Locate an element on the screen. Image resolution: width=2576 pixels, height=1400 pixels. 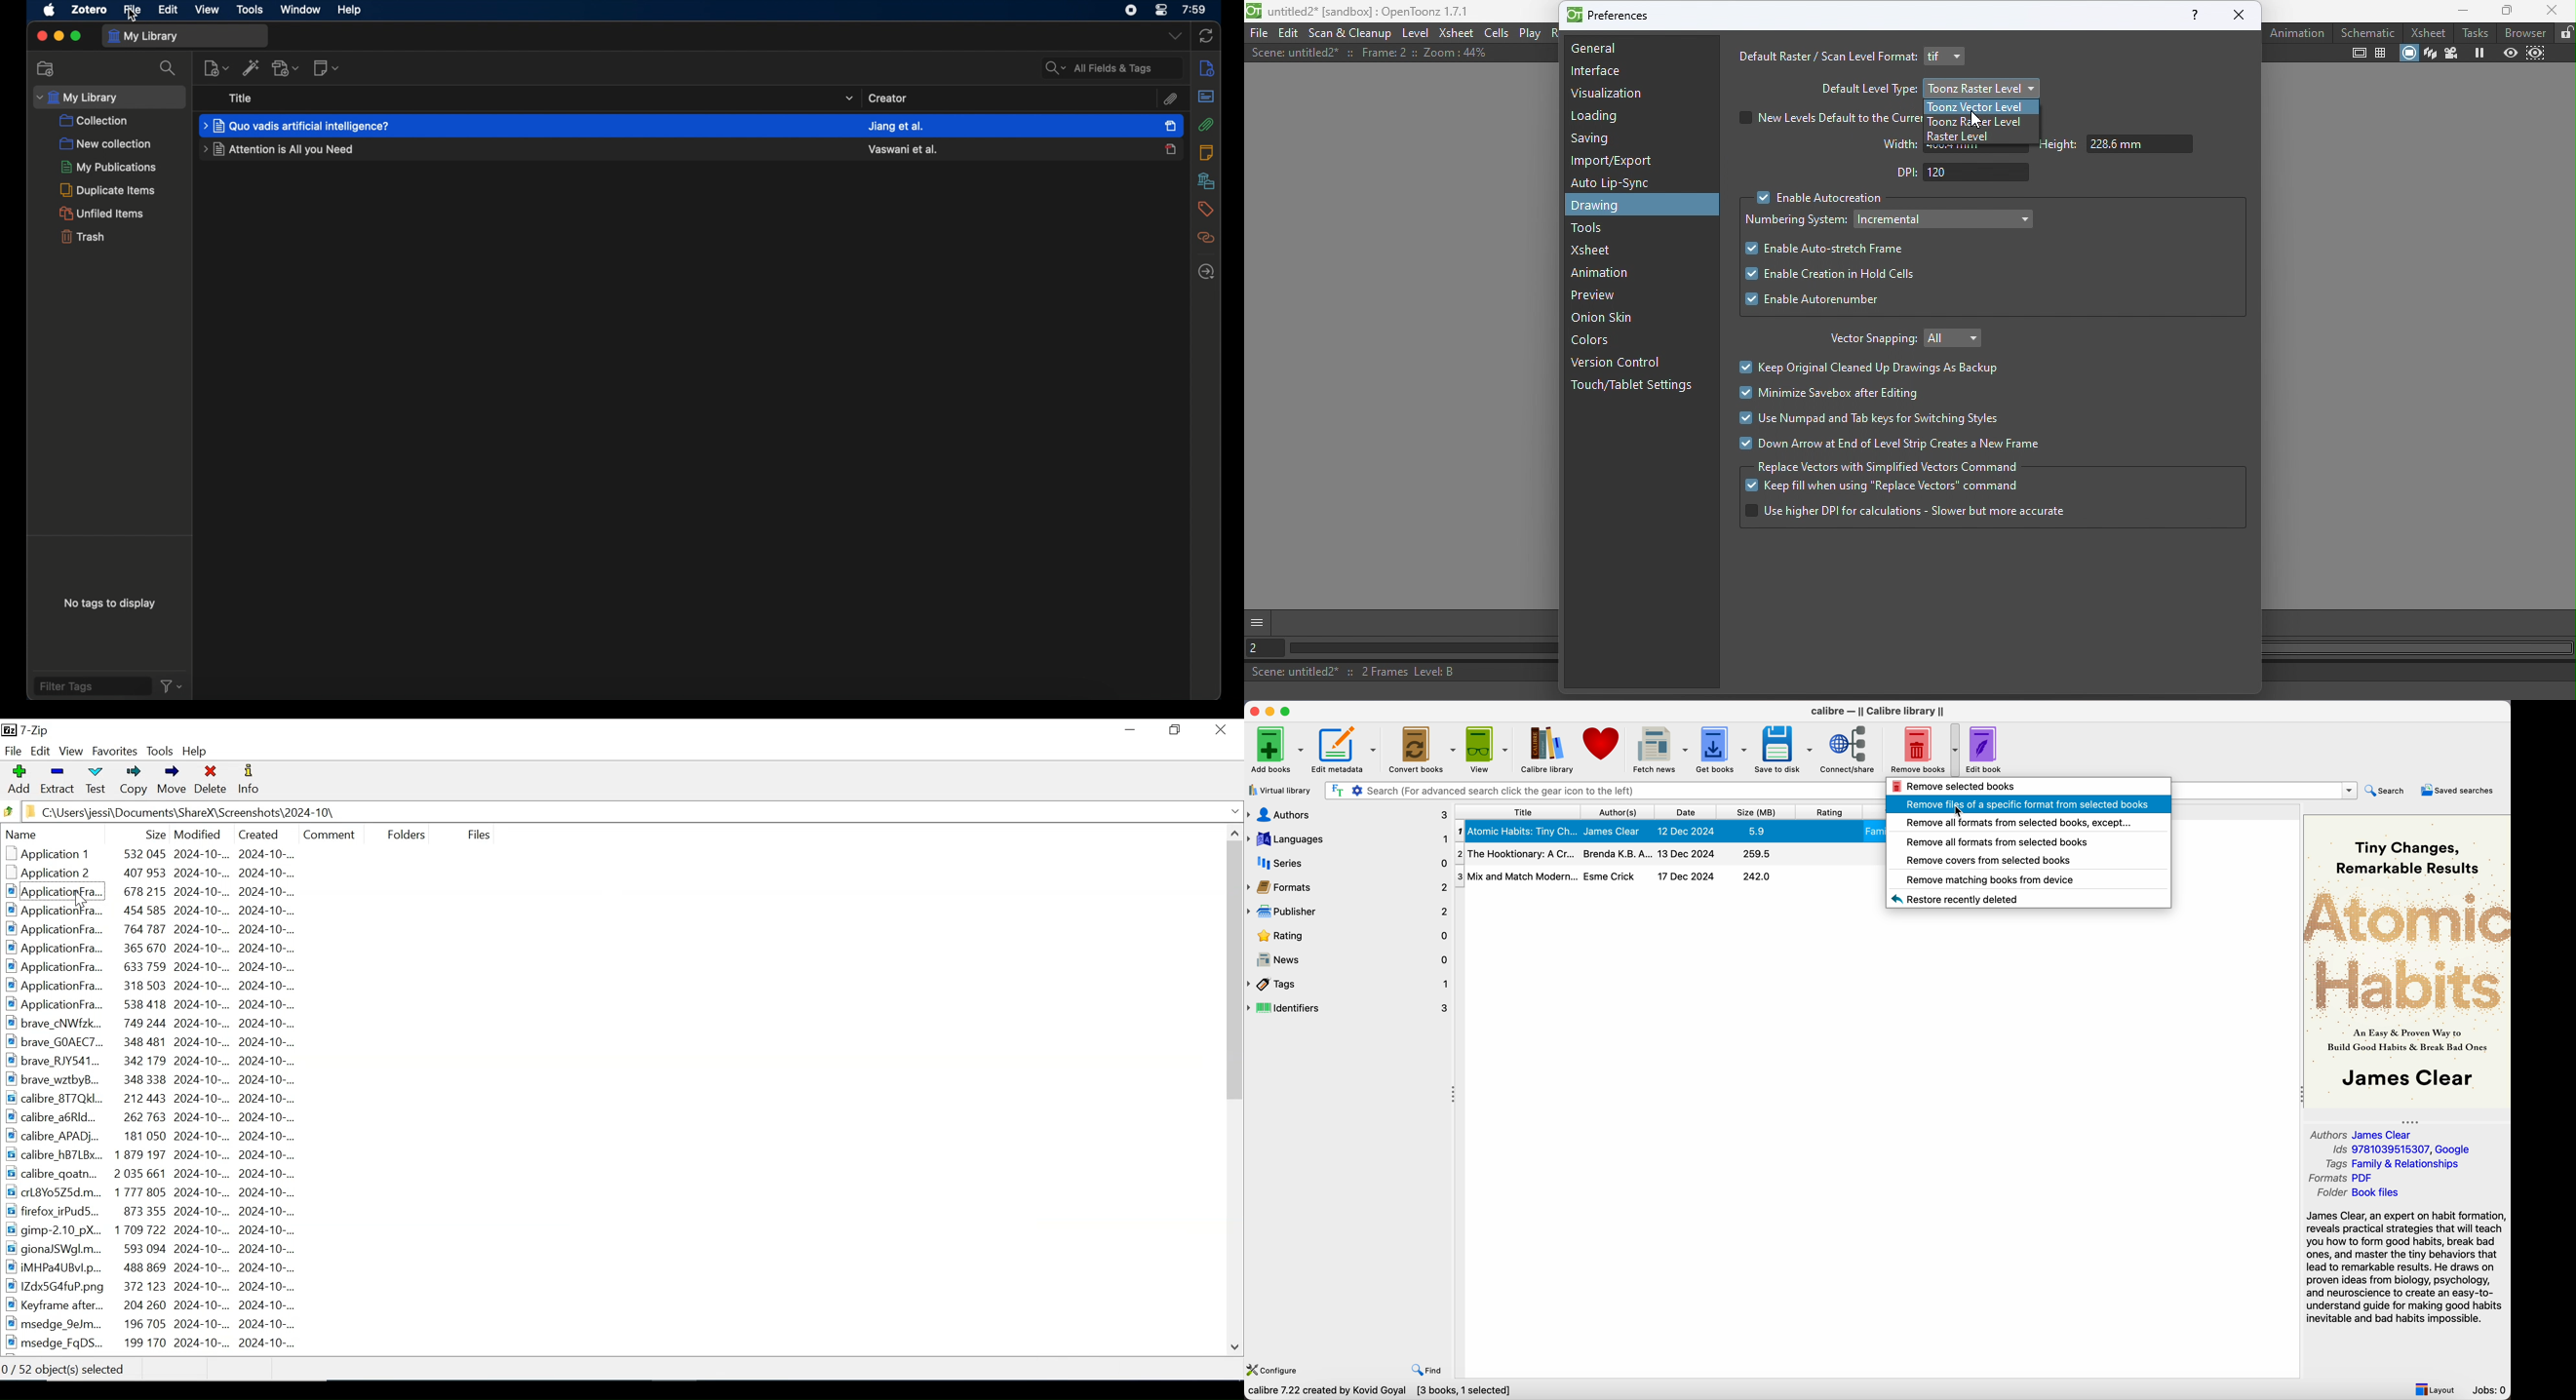
rating is located at coordinates (1349, 936).